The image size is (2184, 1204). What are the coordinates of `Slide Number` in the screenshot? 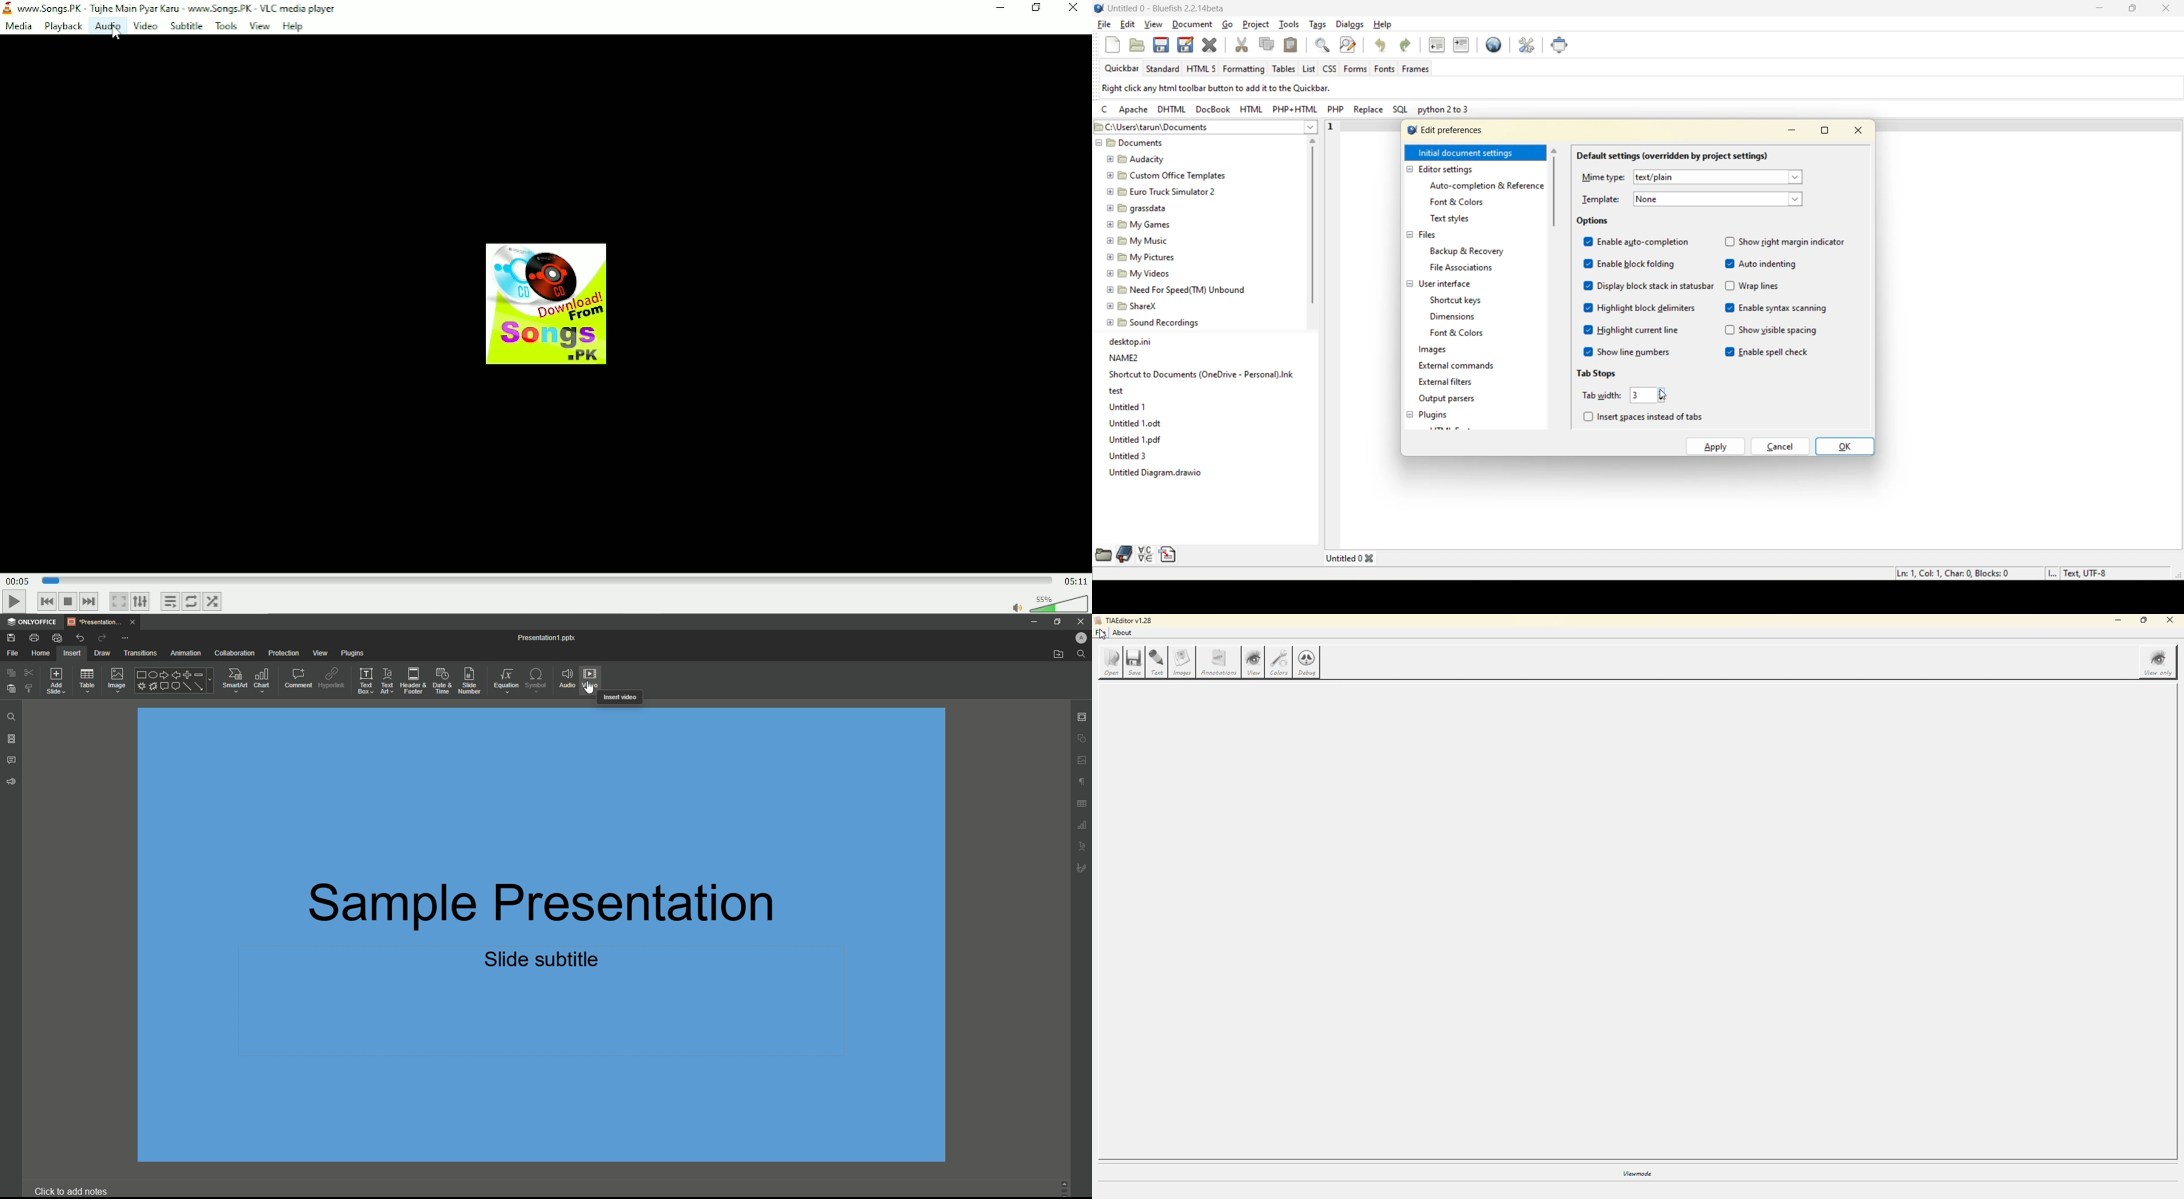 It's located at (468, 680).